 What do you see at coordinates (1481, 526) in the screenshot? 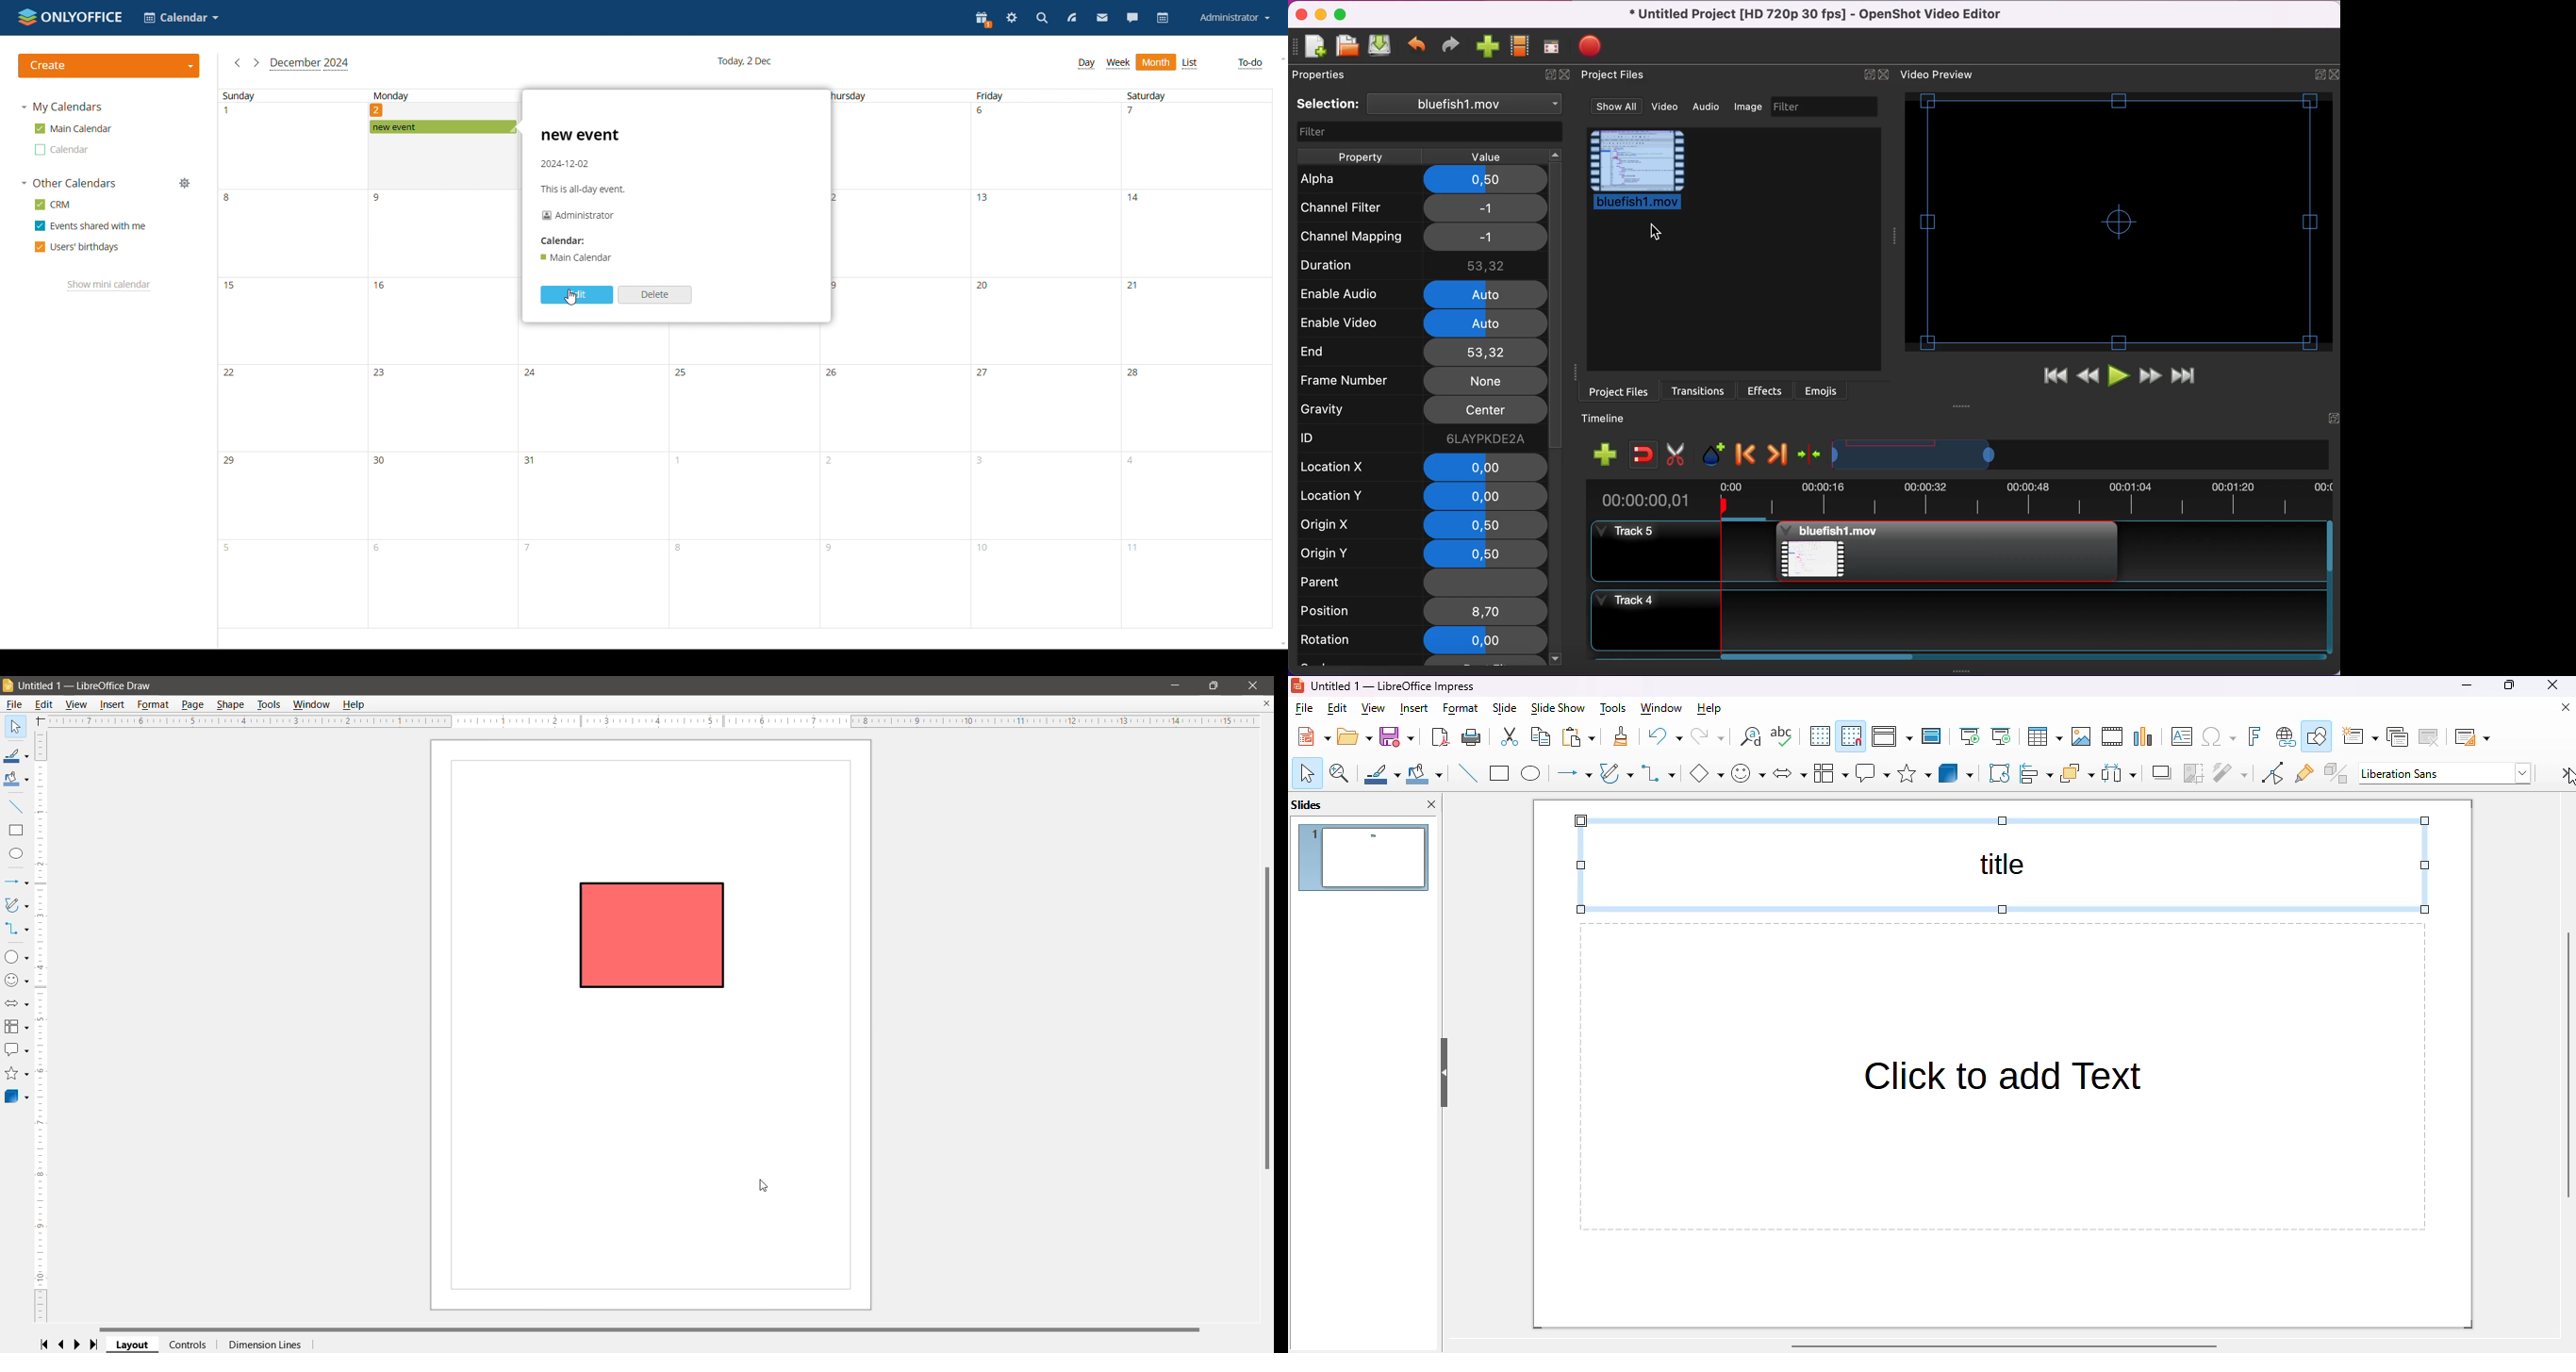
I see `0,5` at bounding box center [1481, 526].